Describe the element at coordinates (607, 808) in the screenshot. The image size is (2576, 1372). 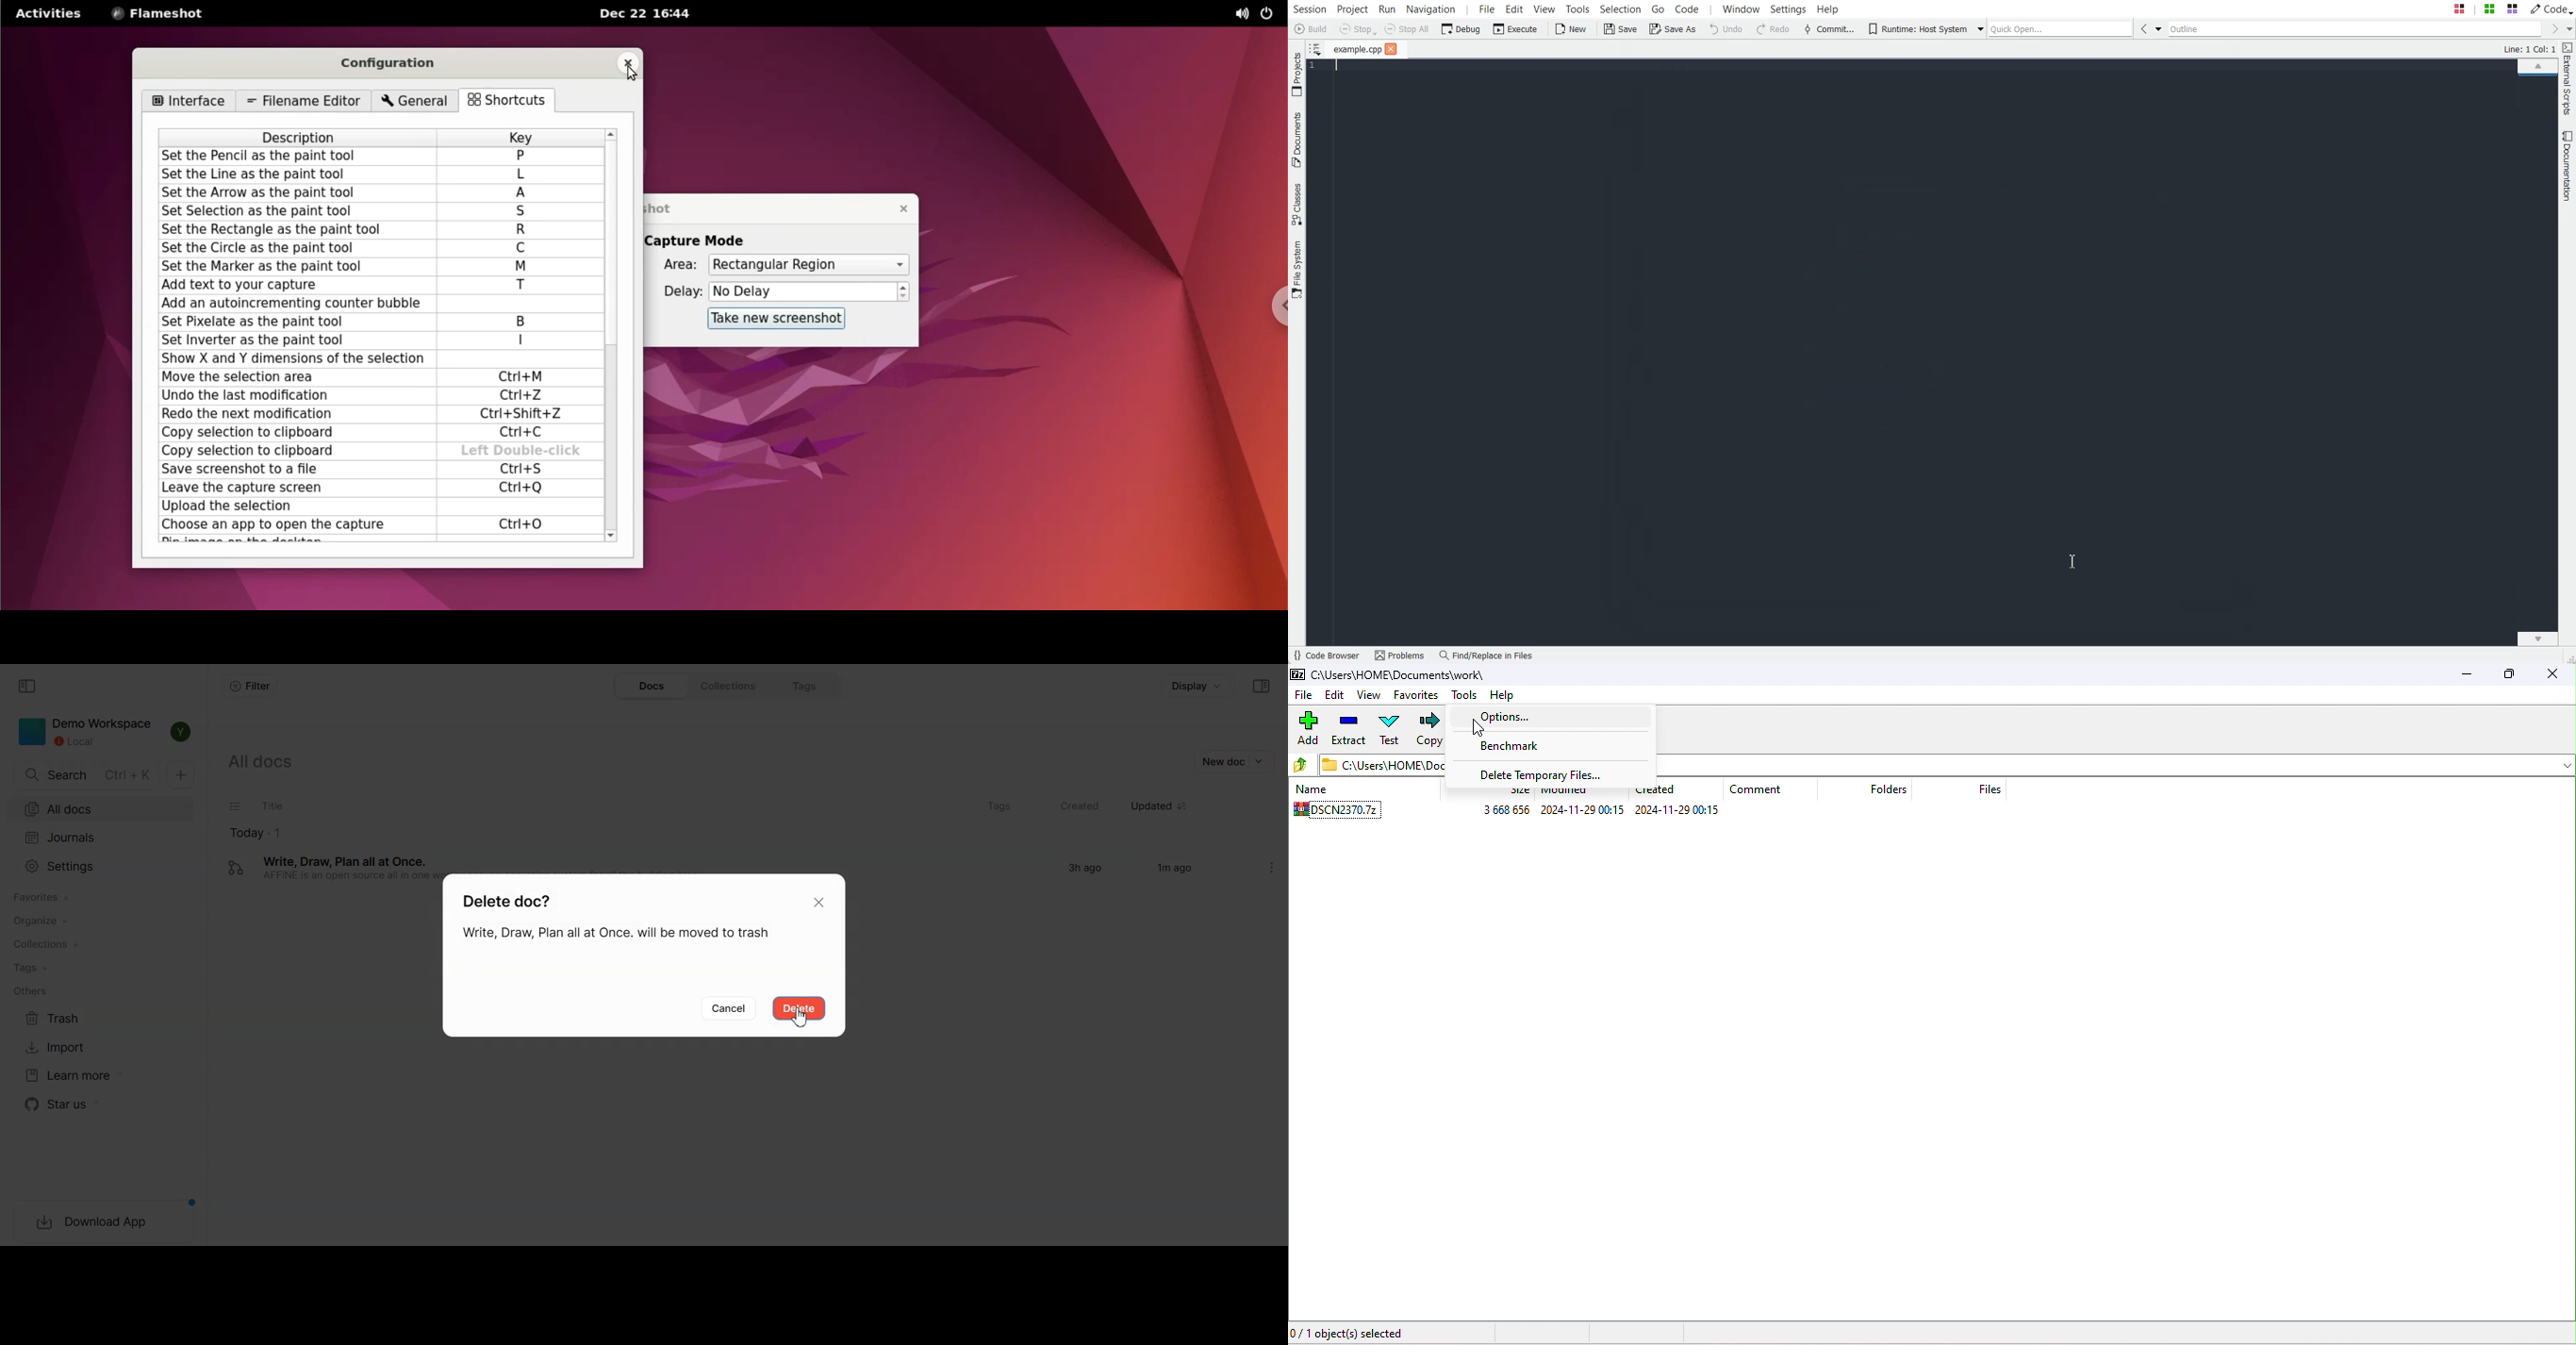
I see `Title` at that location.